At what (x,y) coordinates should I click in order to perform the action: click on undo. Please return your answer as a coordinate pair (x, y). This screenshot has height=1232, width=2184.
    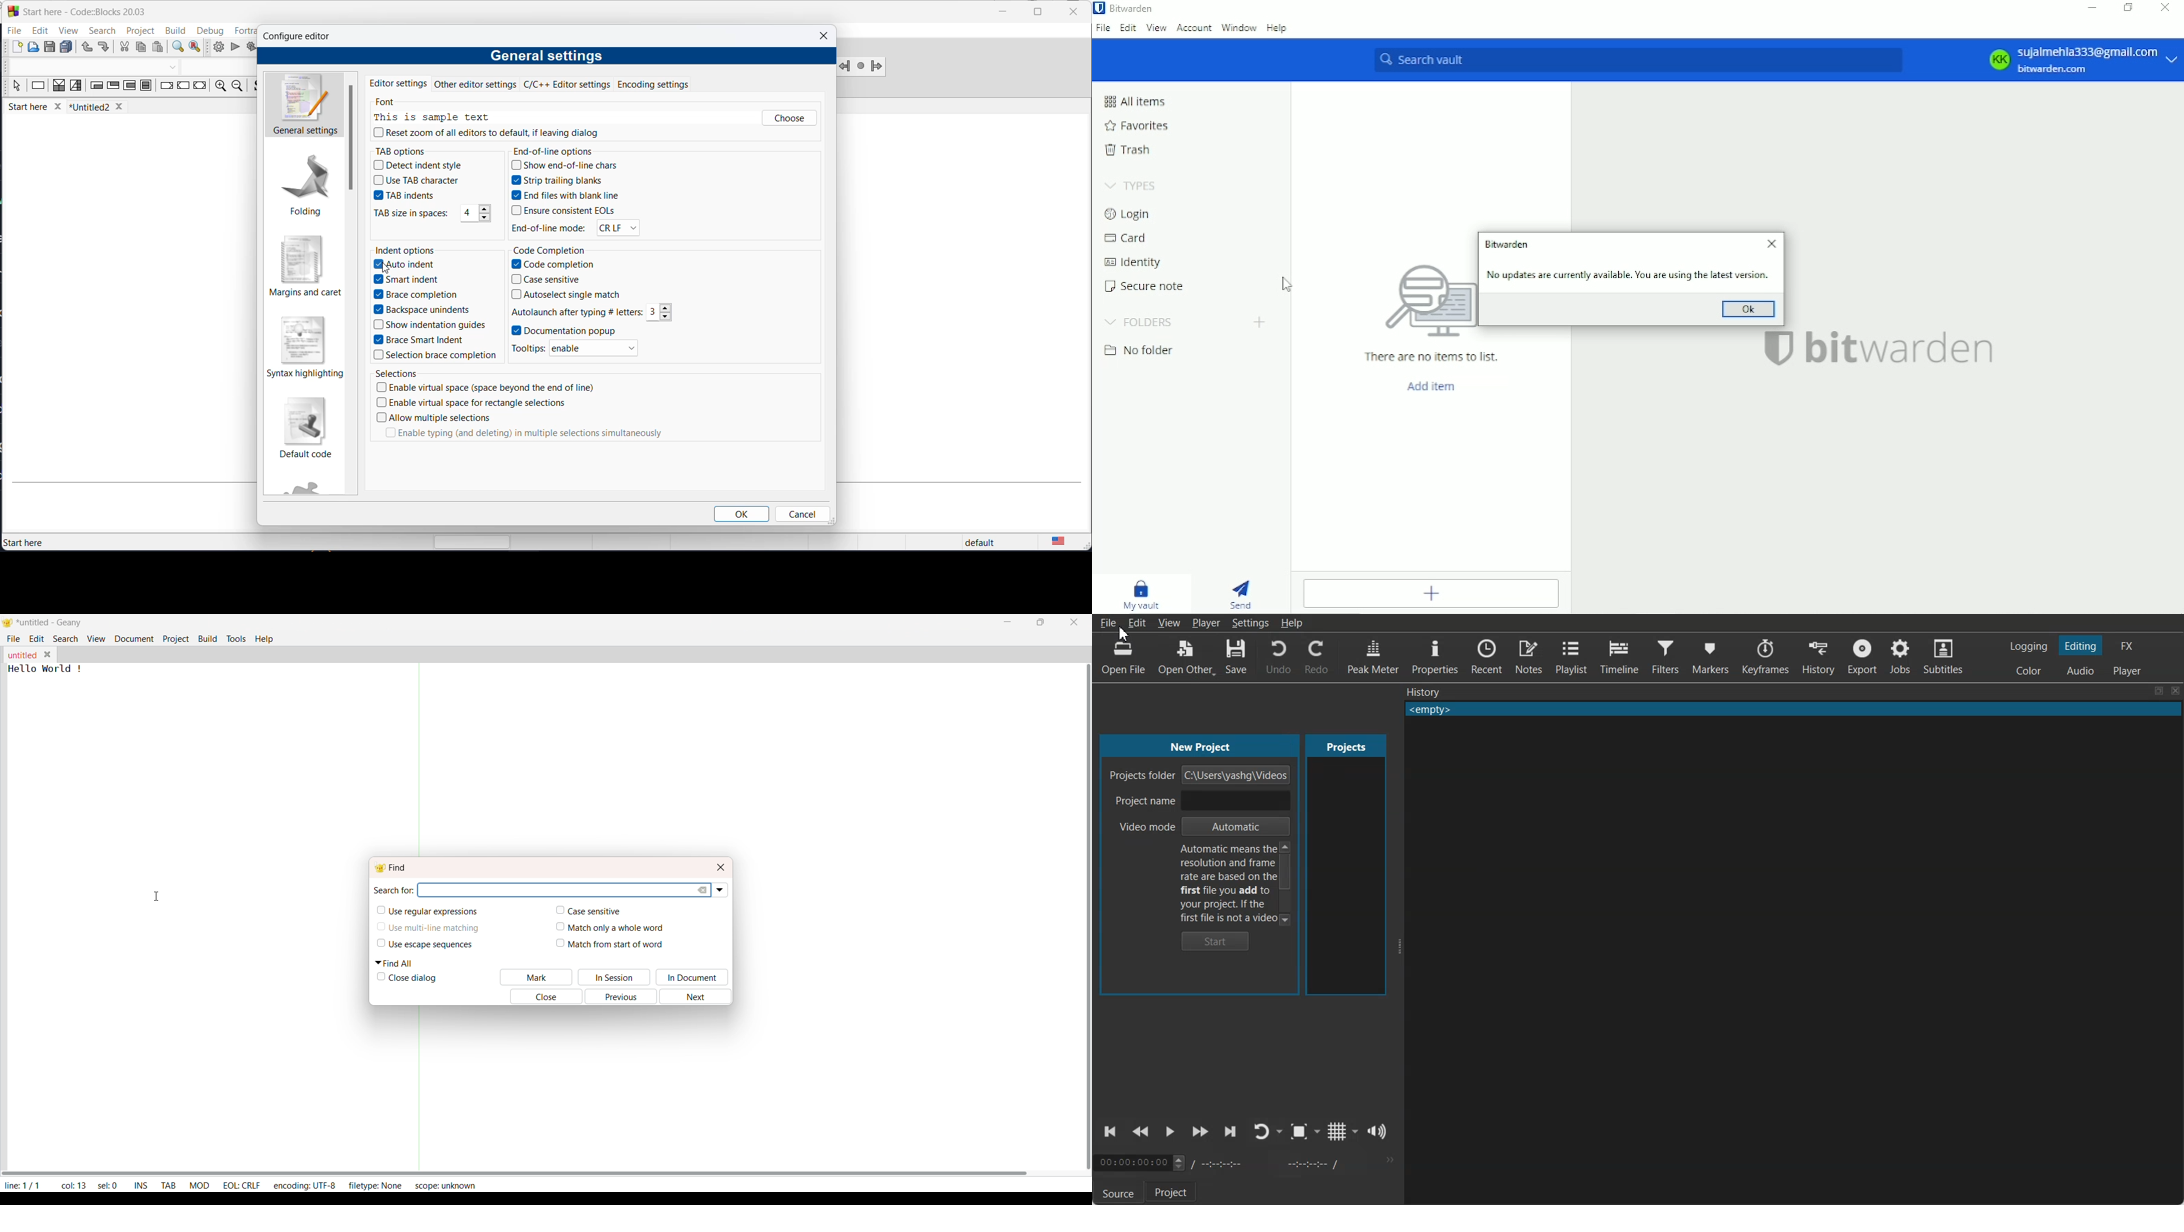
    Looking at the image, I should click on (84, 48).